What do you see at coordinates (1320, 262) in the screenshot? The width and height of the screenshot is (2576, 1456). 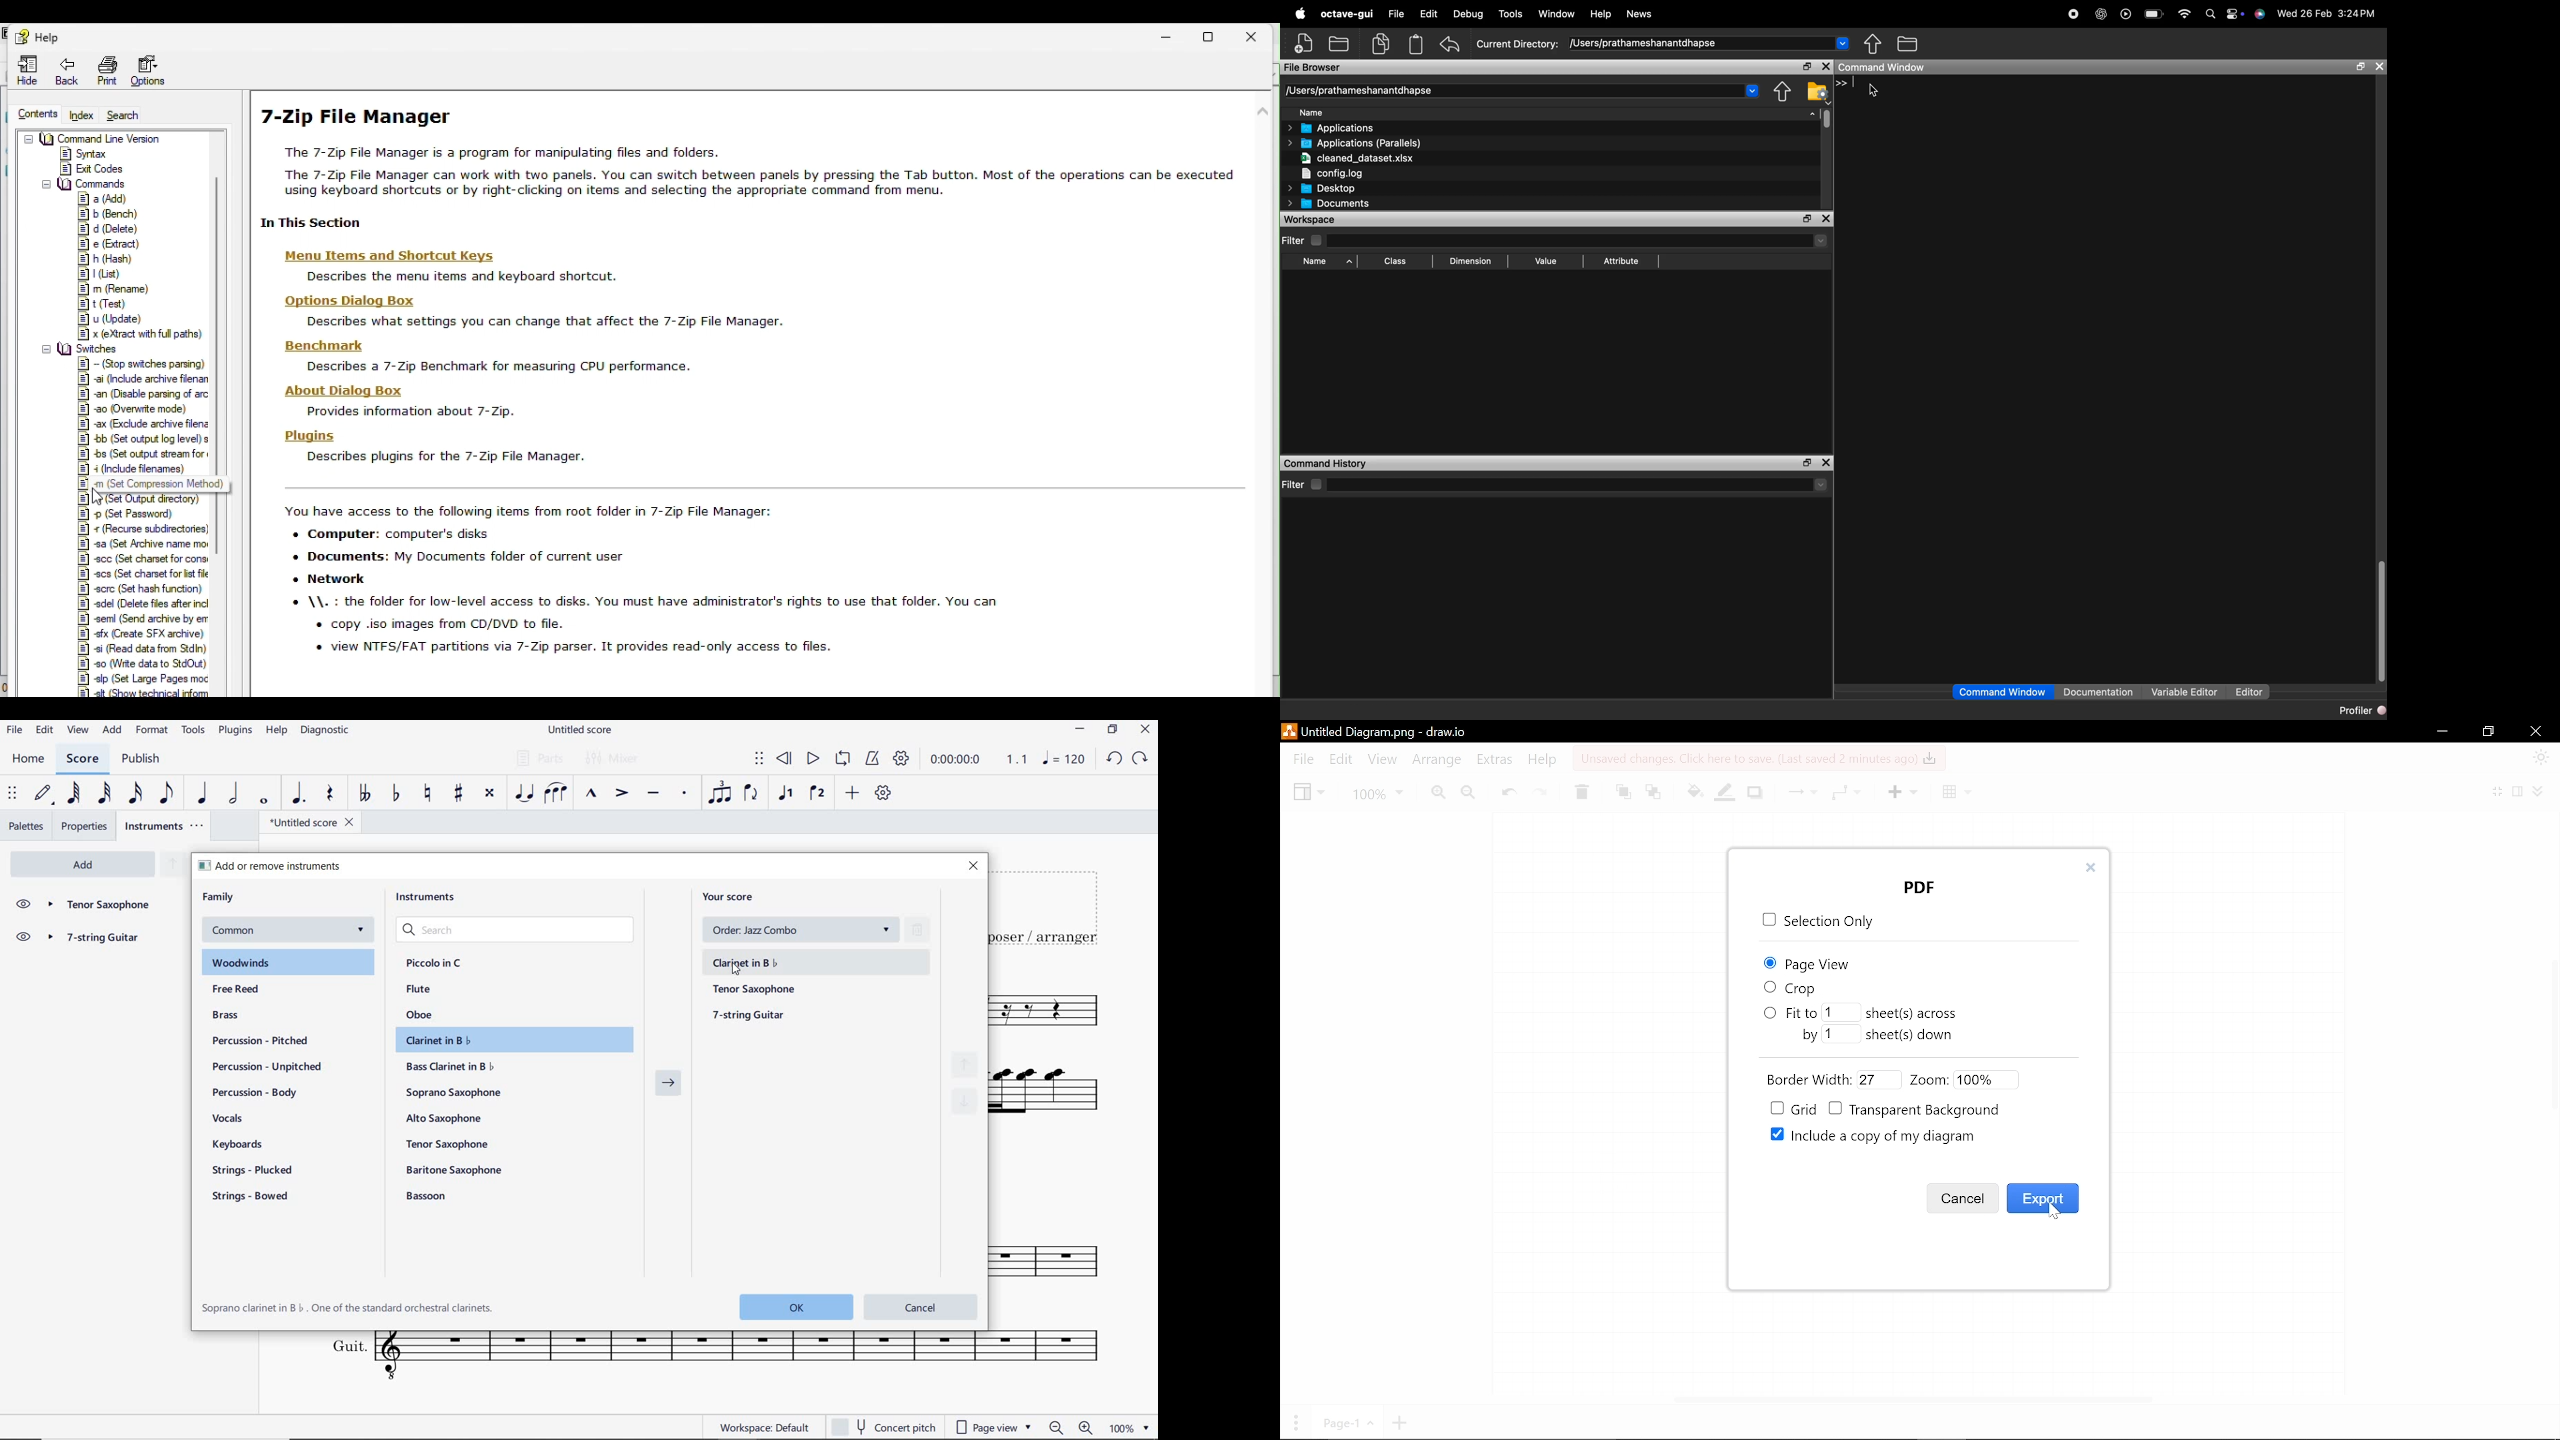 I see `Name ~` at bounding box center [1320, 262].